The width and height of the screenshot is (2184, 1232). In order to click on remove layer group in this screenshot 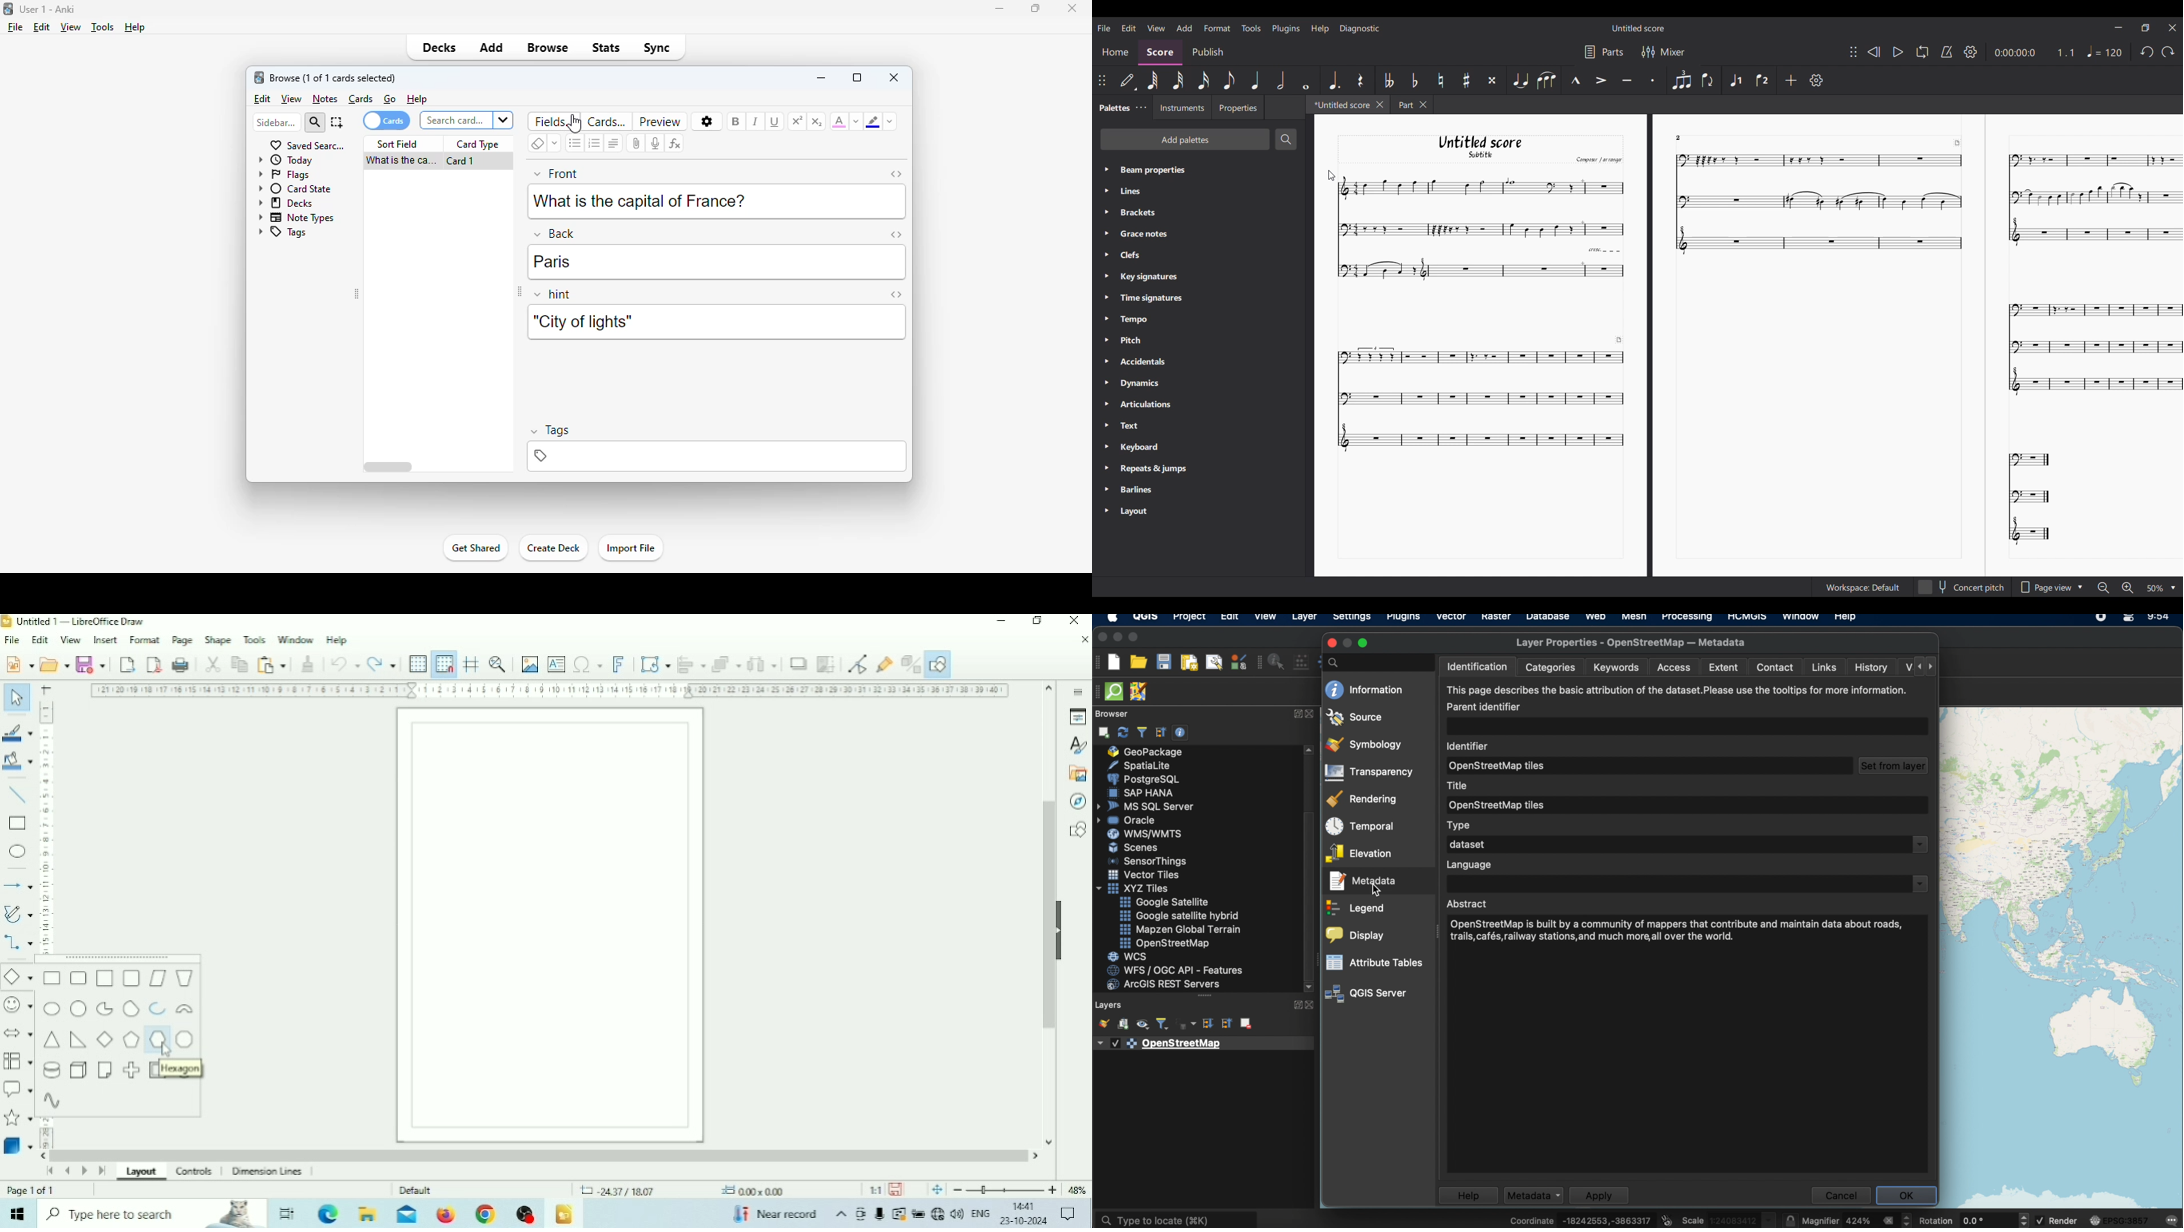, I will do `click(1247, 1024)`.